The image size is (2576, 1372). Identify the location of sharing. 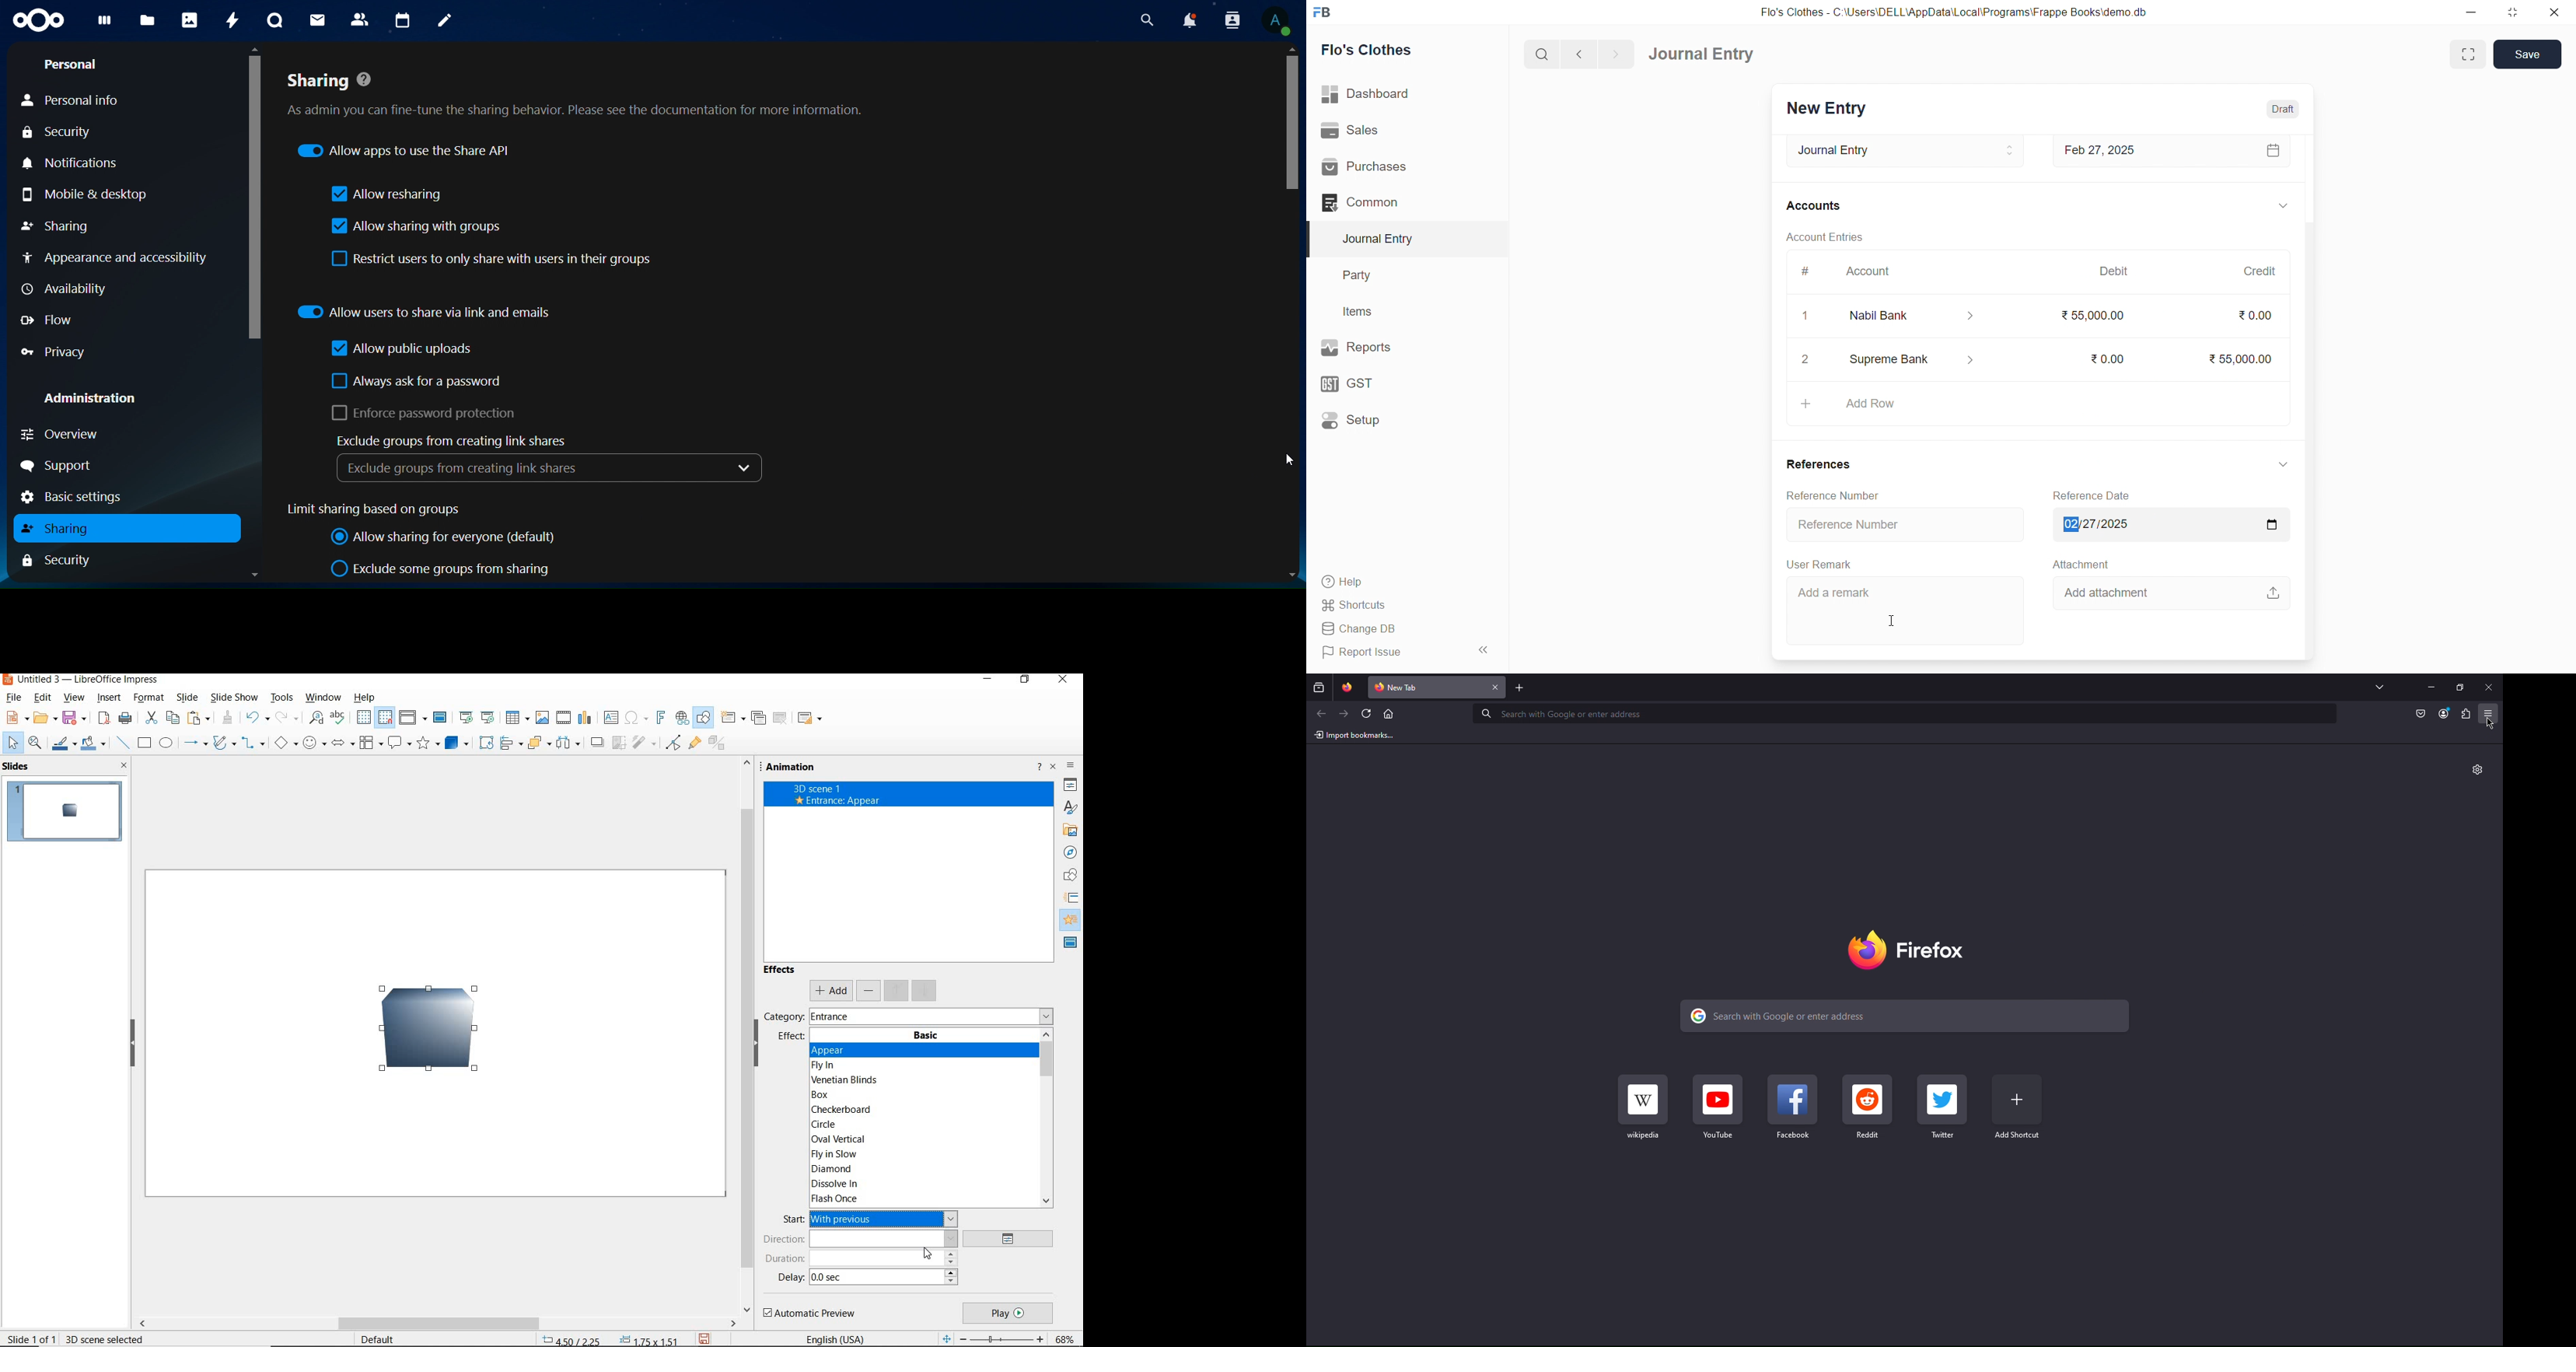
(62, 529).